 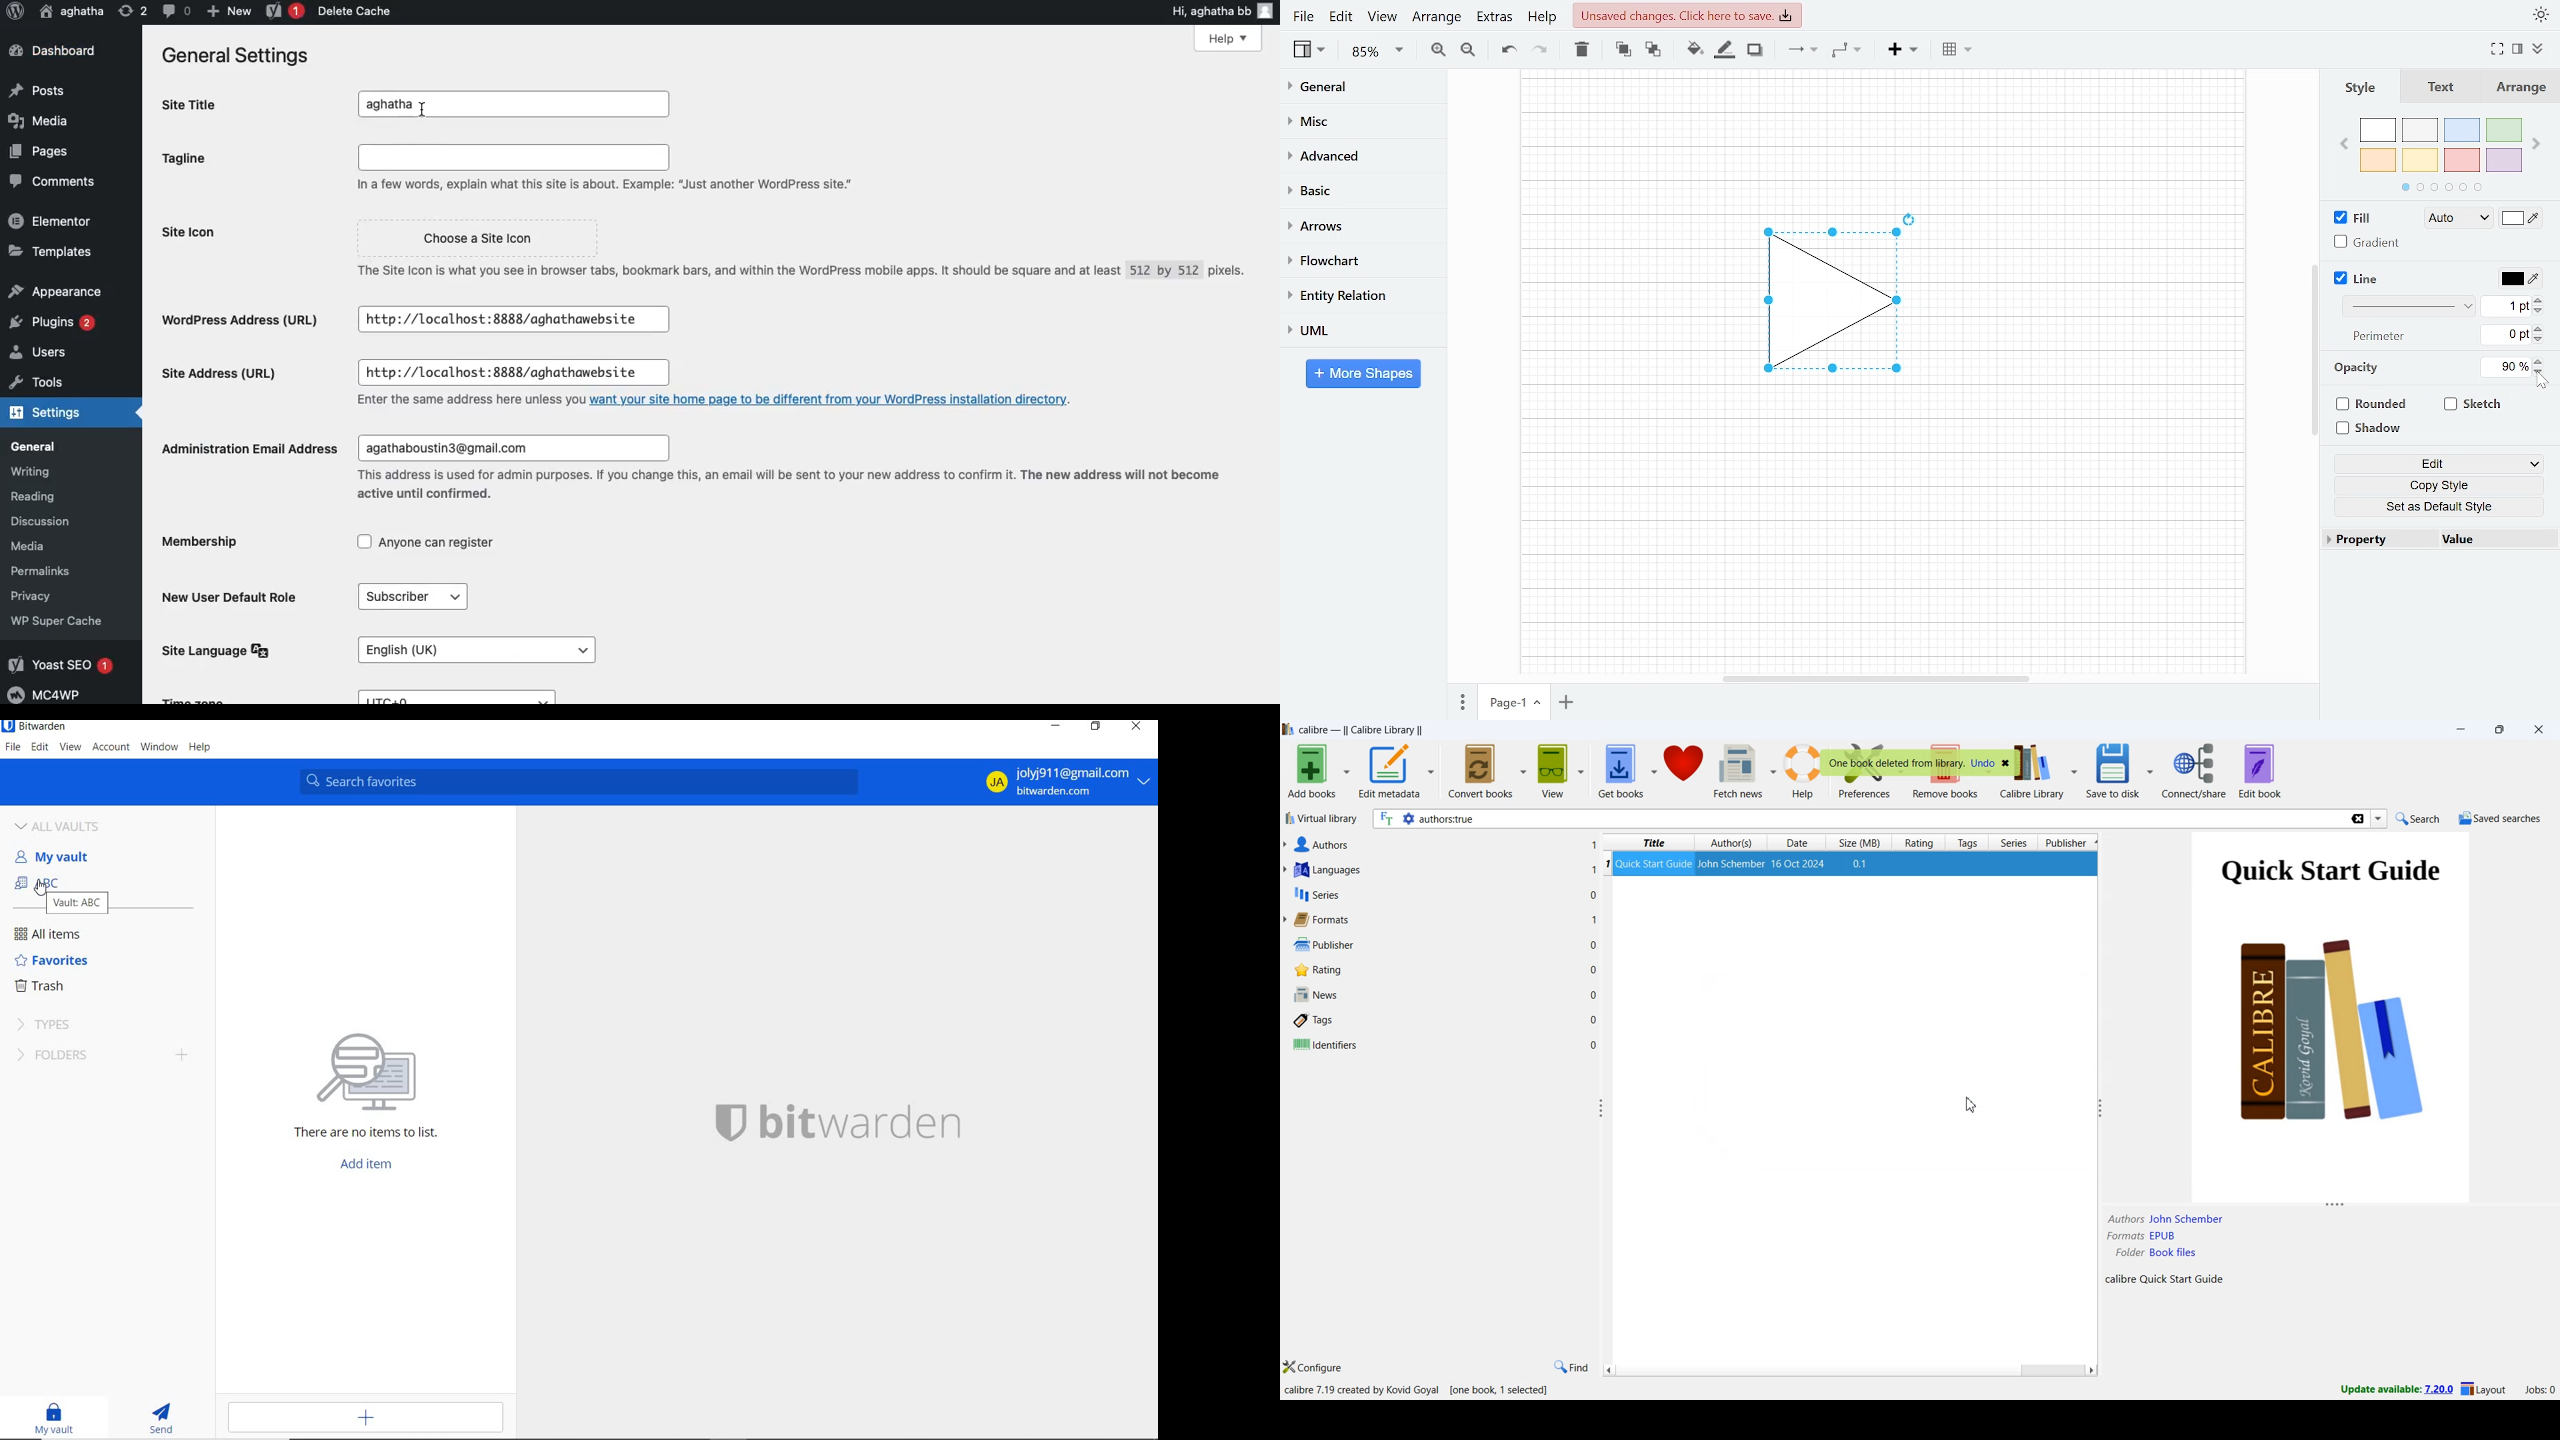 What do you see at coordinates (1724, 50) in the screenshot?
I see `Fill line` at bounding box center [1724, 50].